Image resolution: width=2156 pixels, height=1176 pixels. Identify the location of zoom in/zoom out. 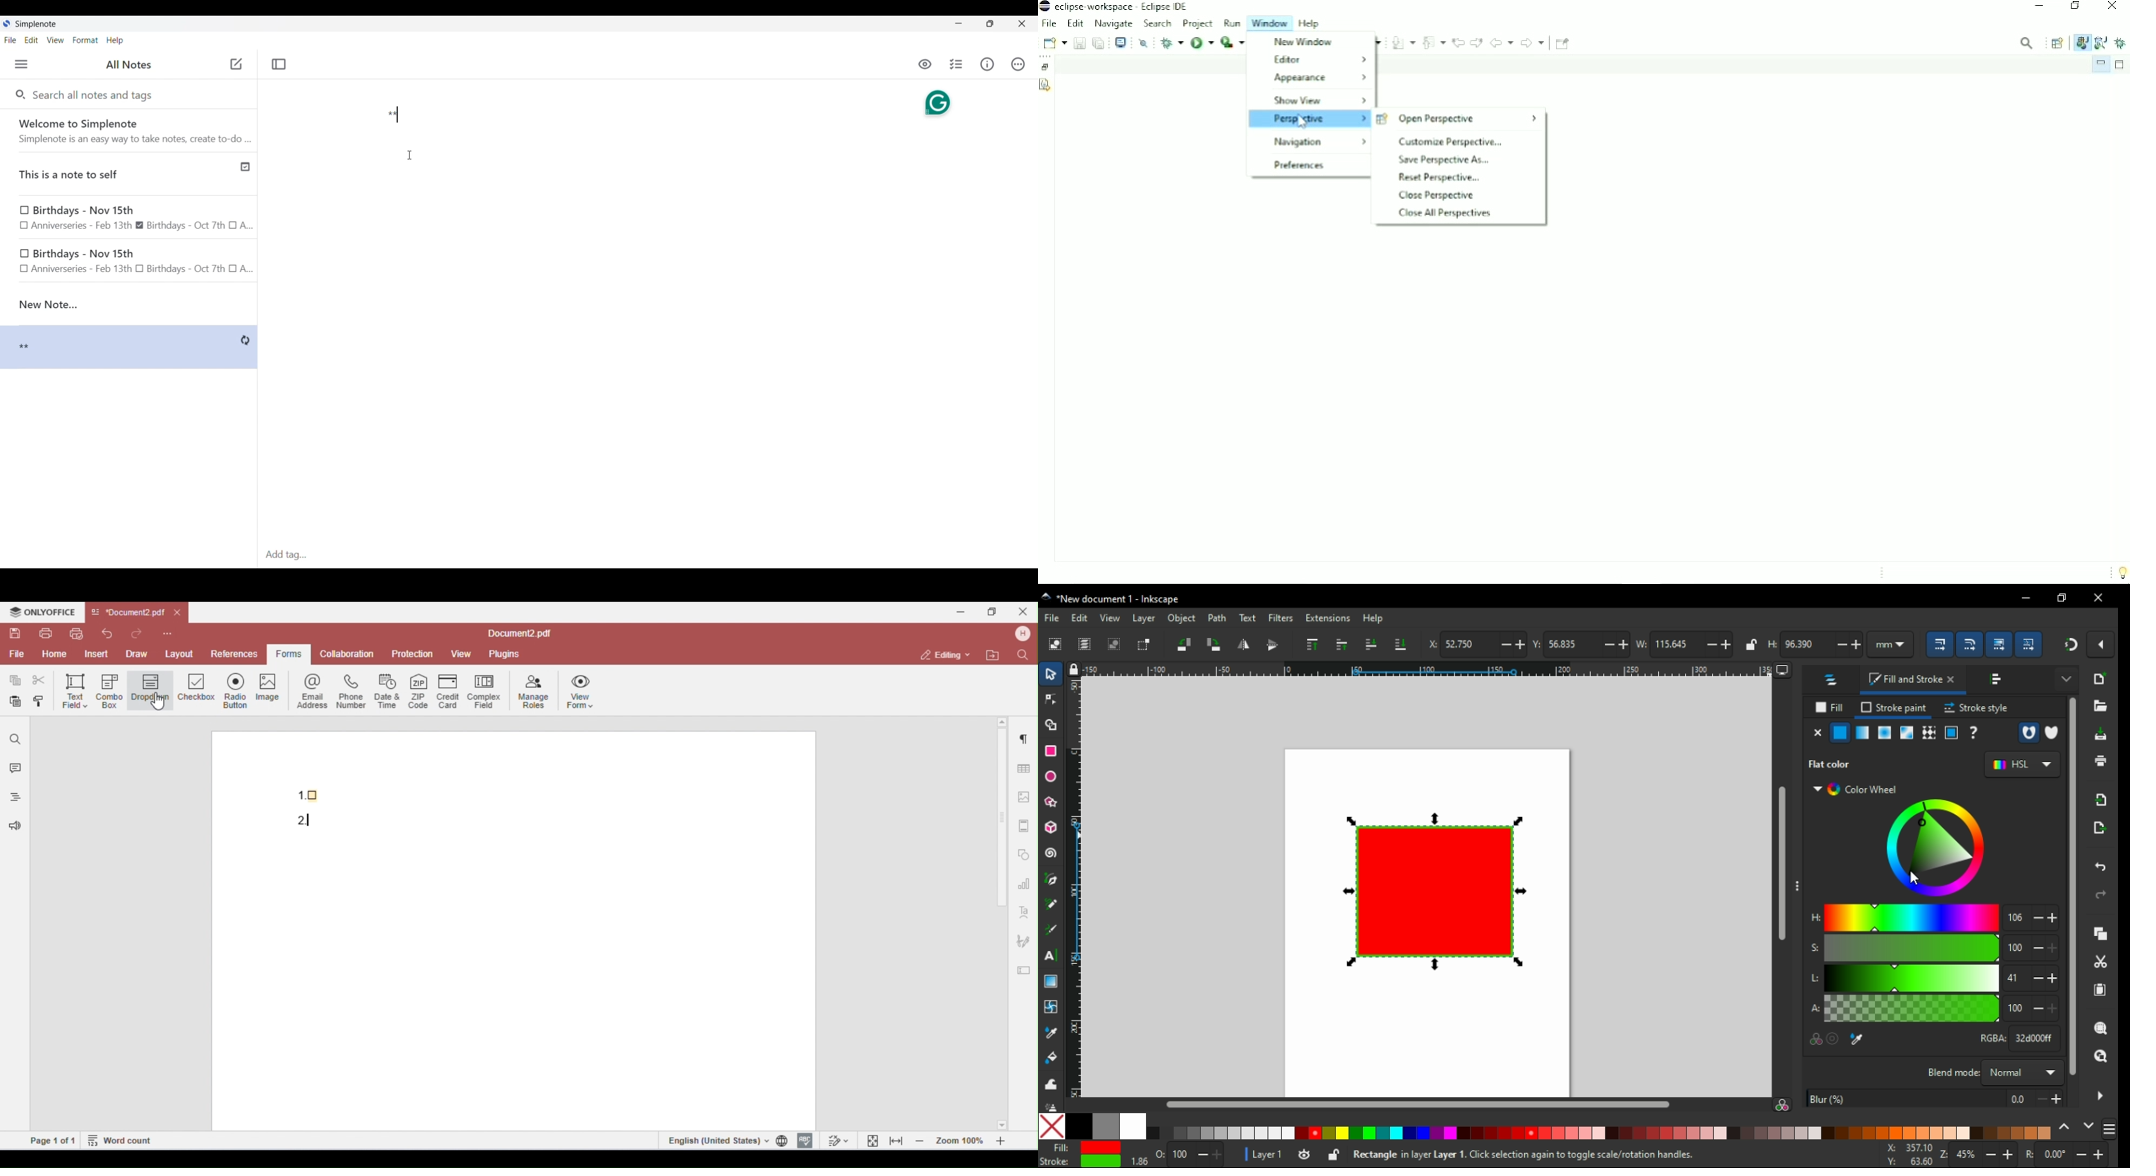
(1943, 1154).